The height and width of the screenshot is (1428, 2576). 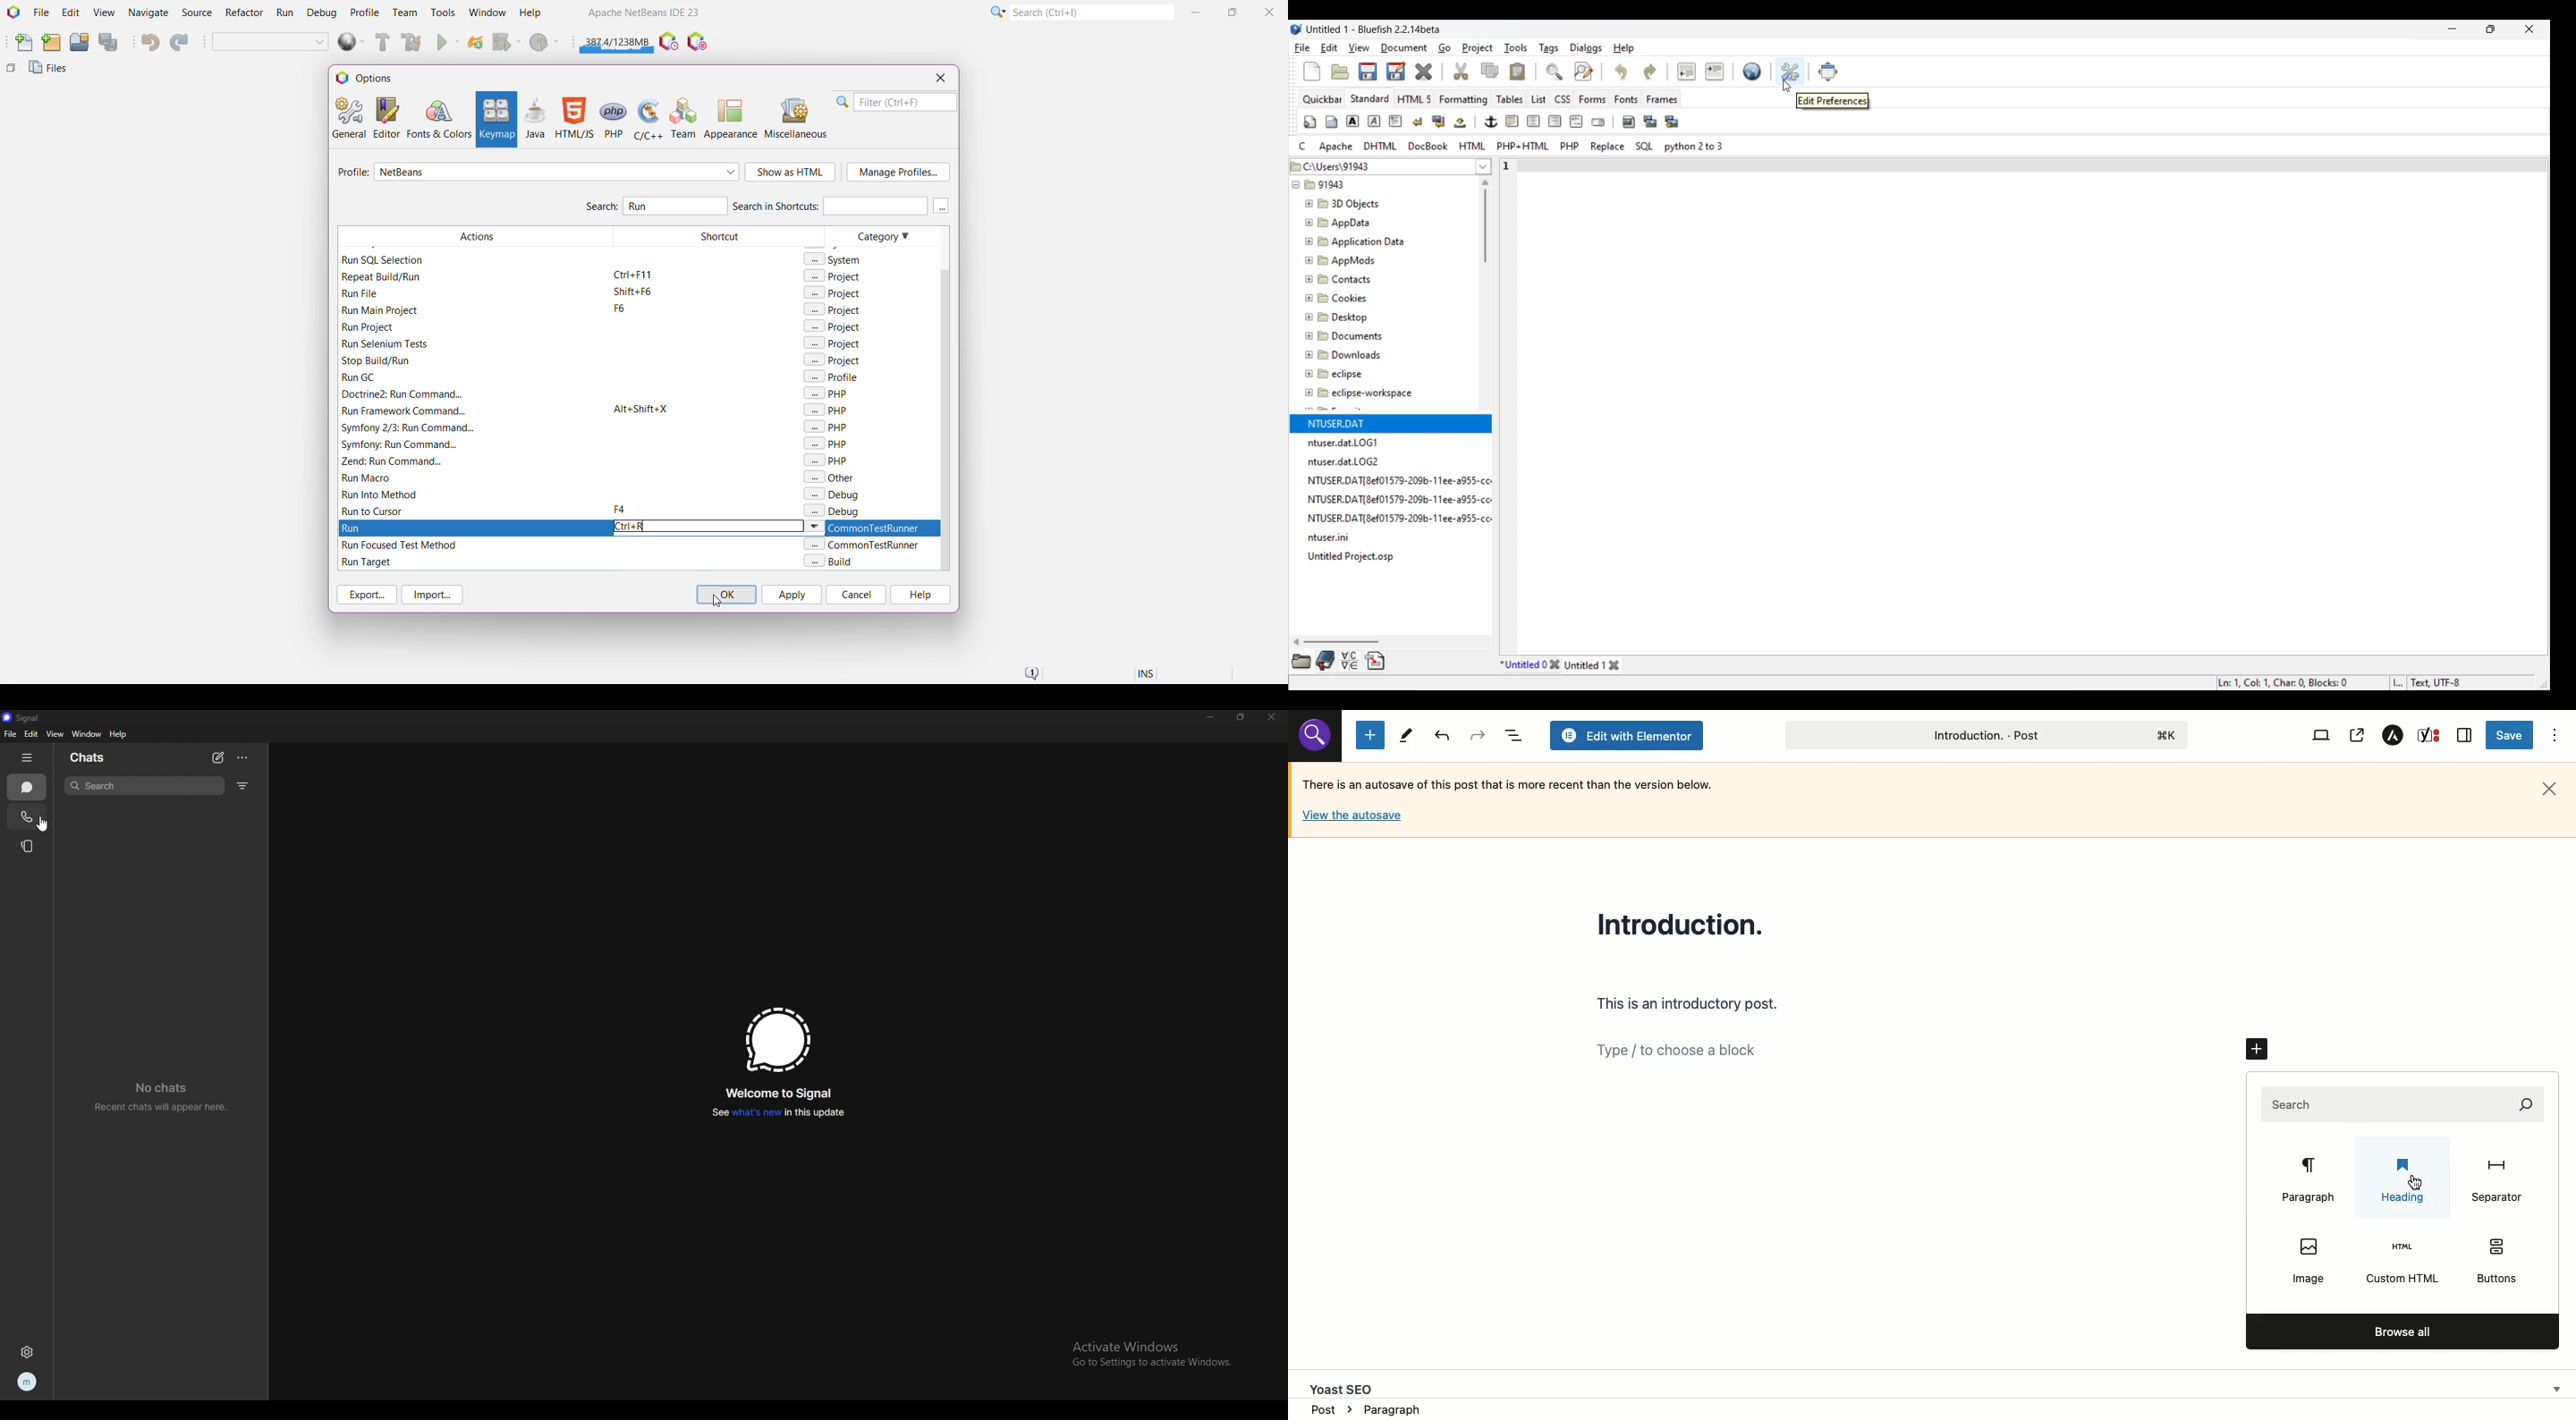 I want to click on This is an introductory post., so click(x=1690, y=1005).